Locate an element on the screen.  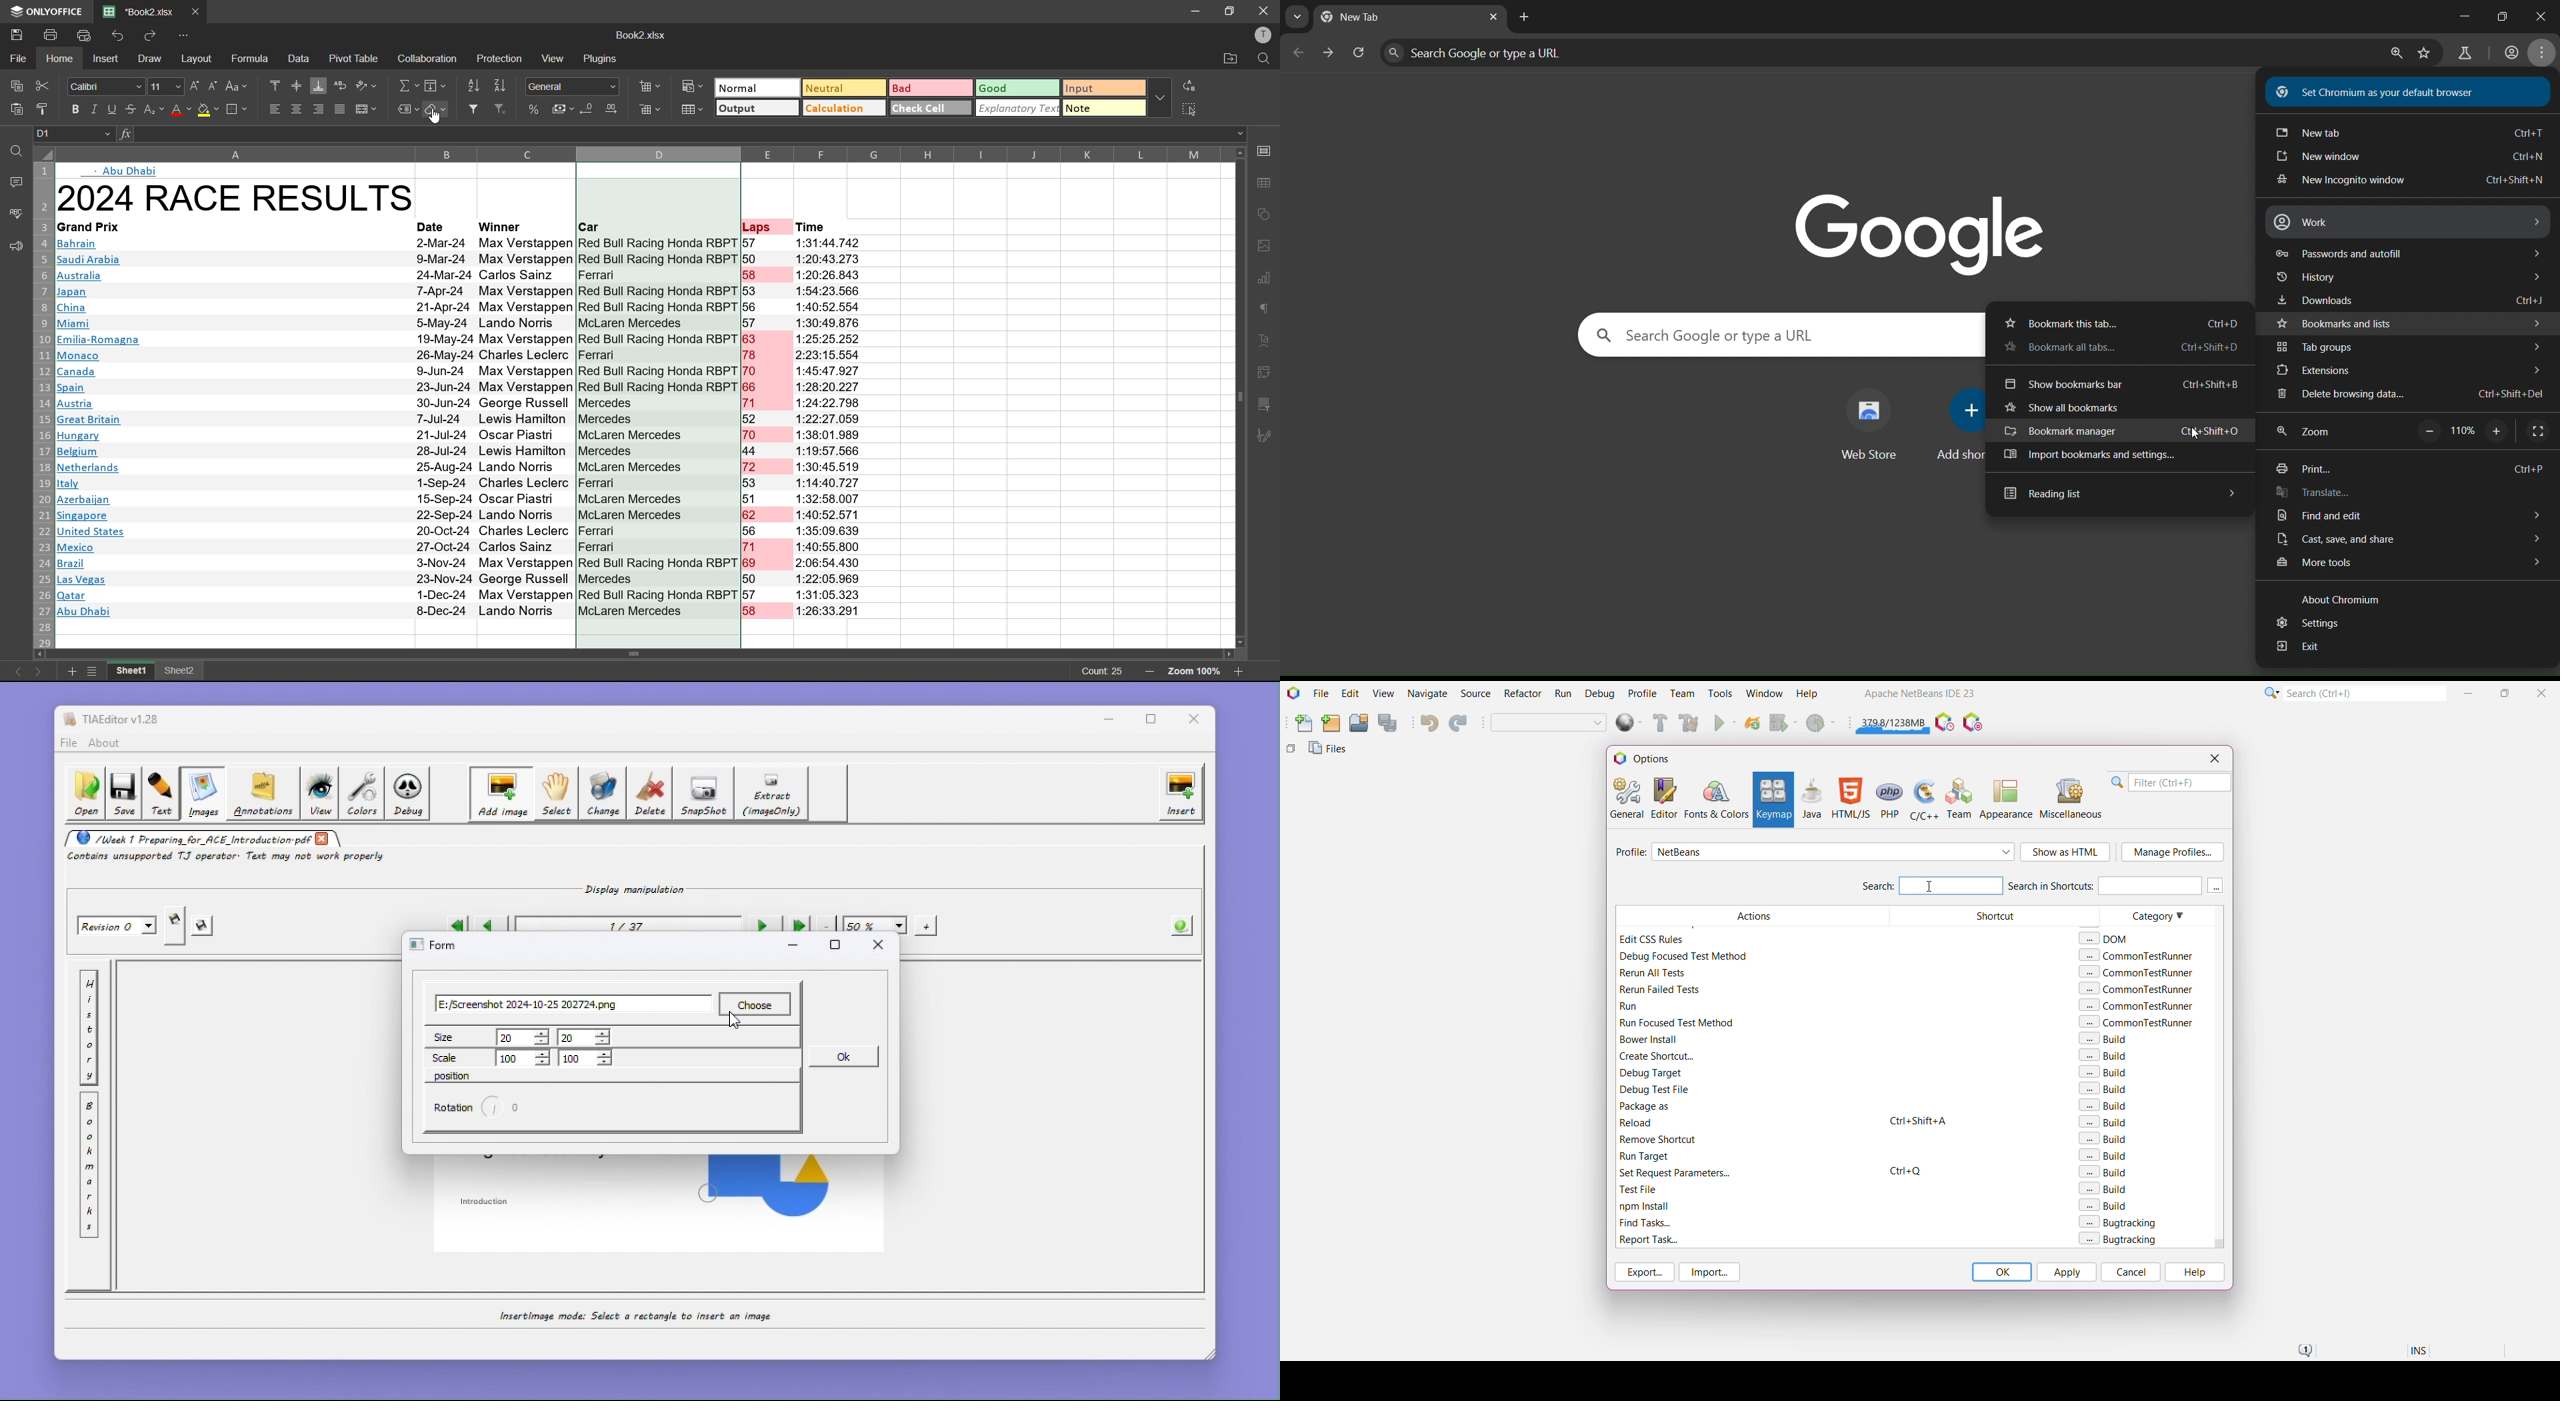
sub\superscript is located at coordinates (154, 109).